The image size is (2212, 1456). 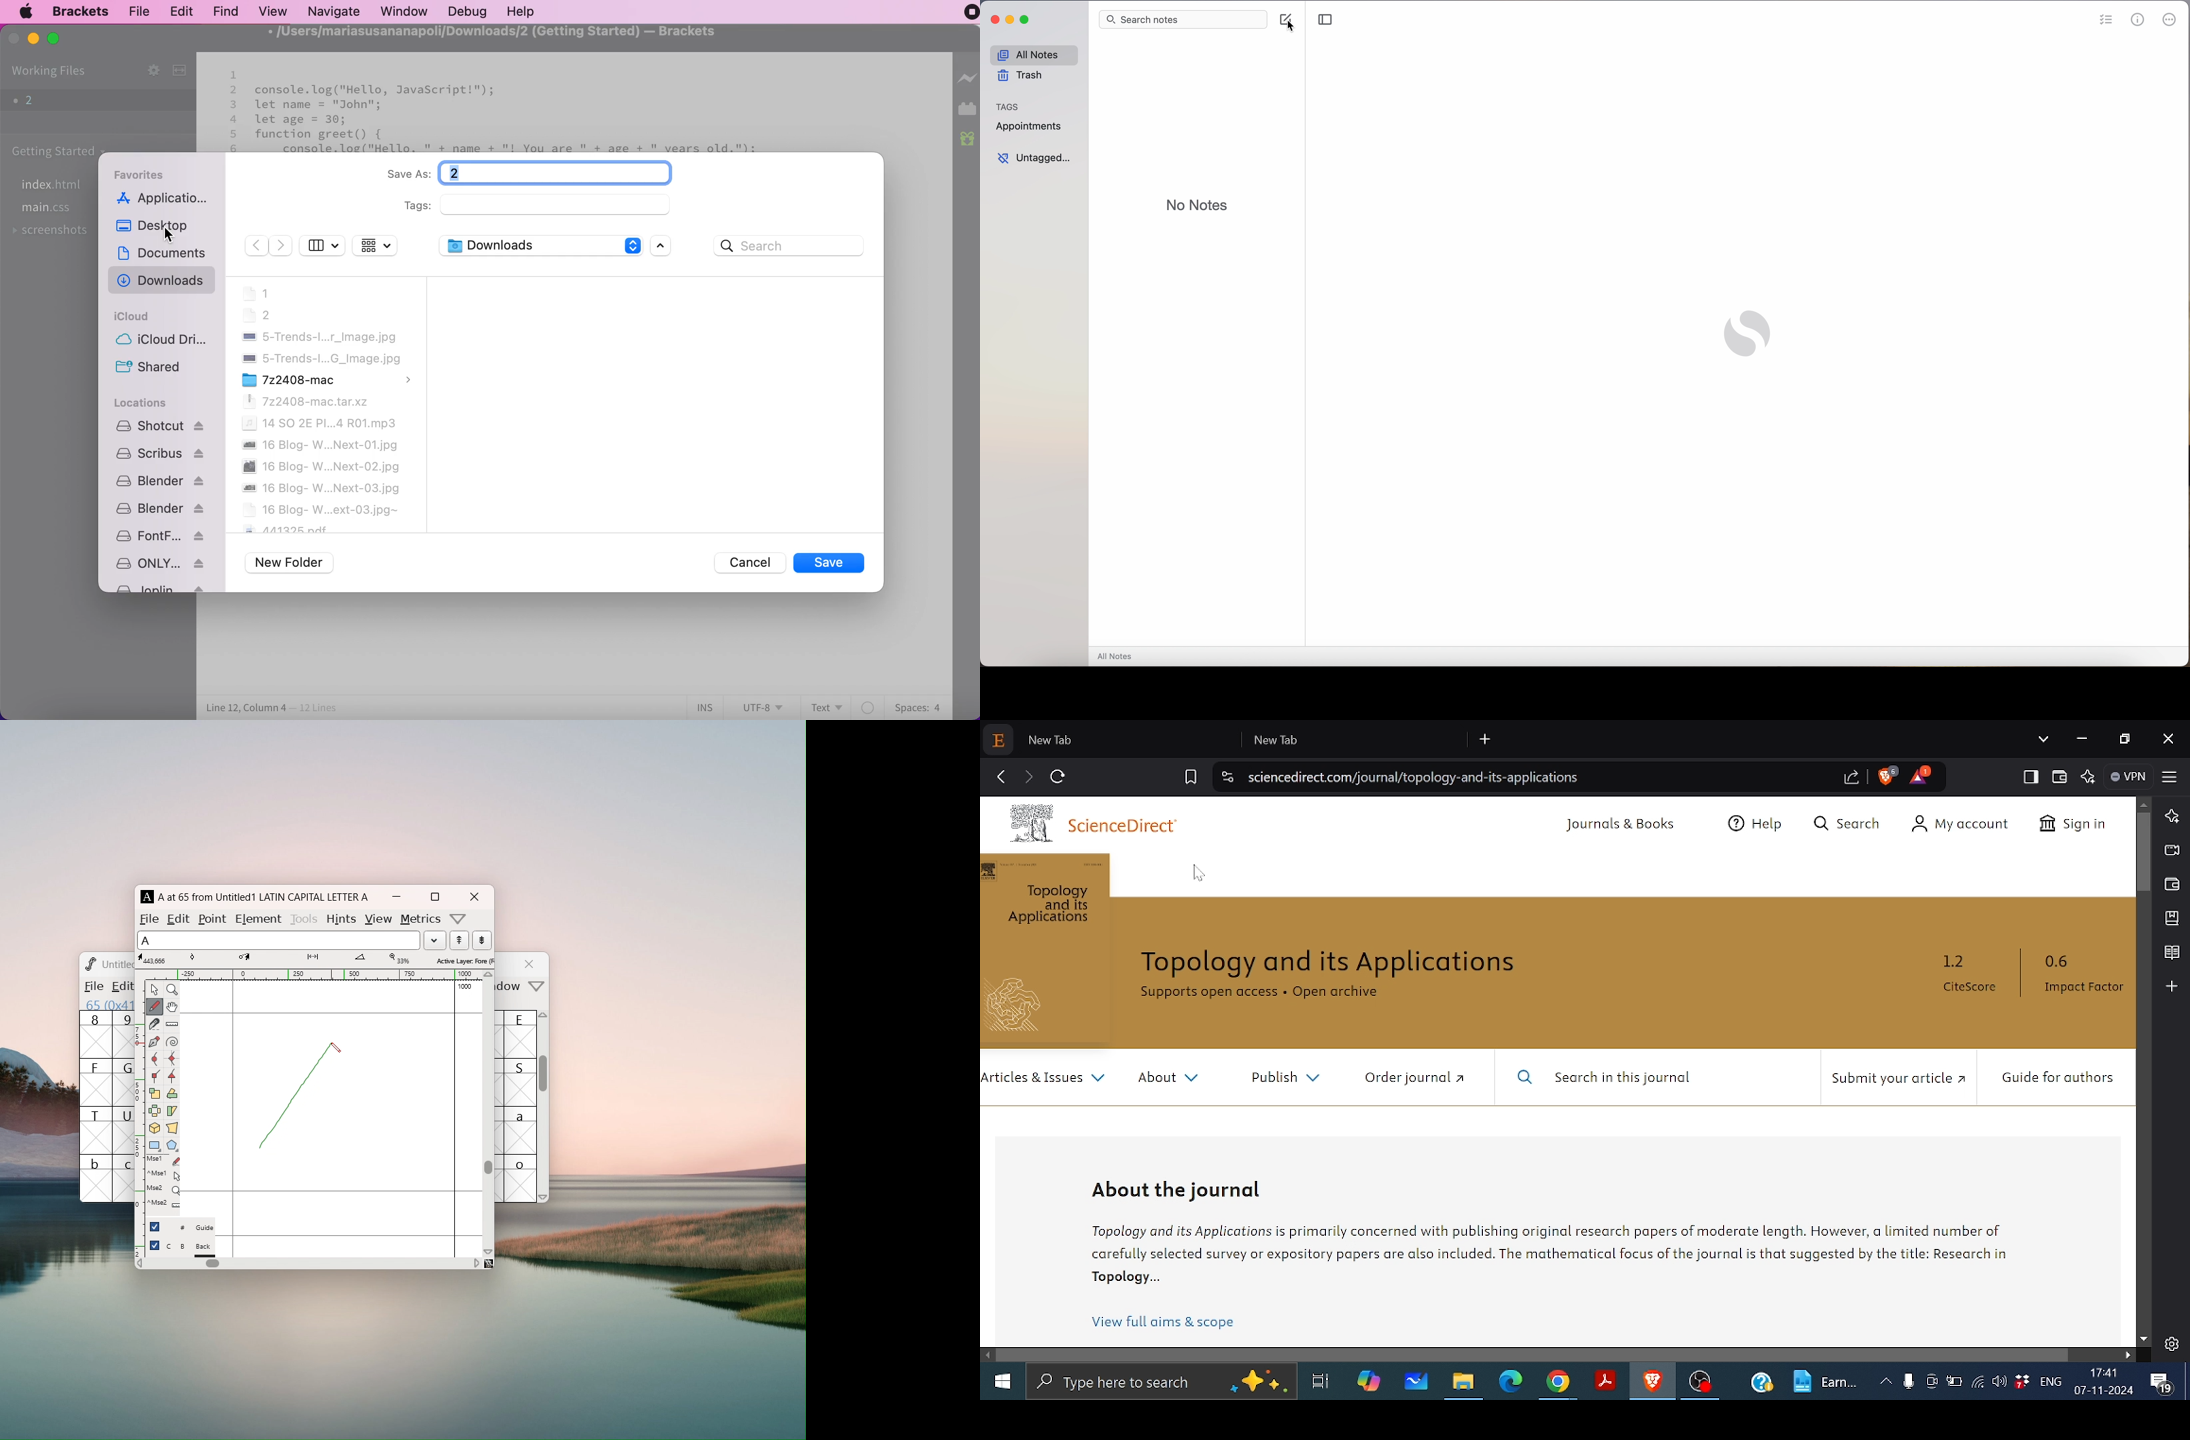 I want to click on all notes, so click(x=1117, y=657).